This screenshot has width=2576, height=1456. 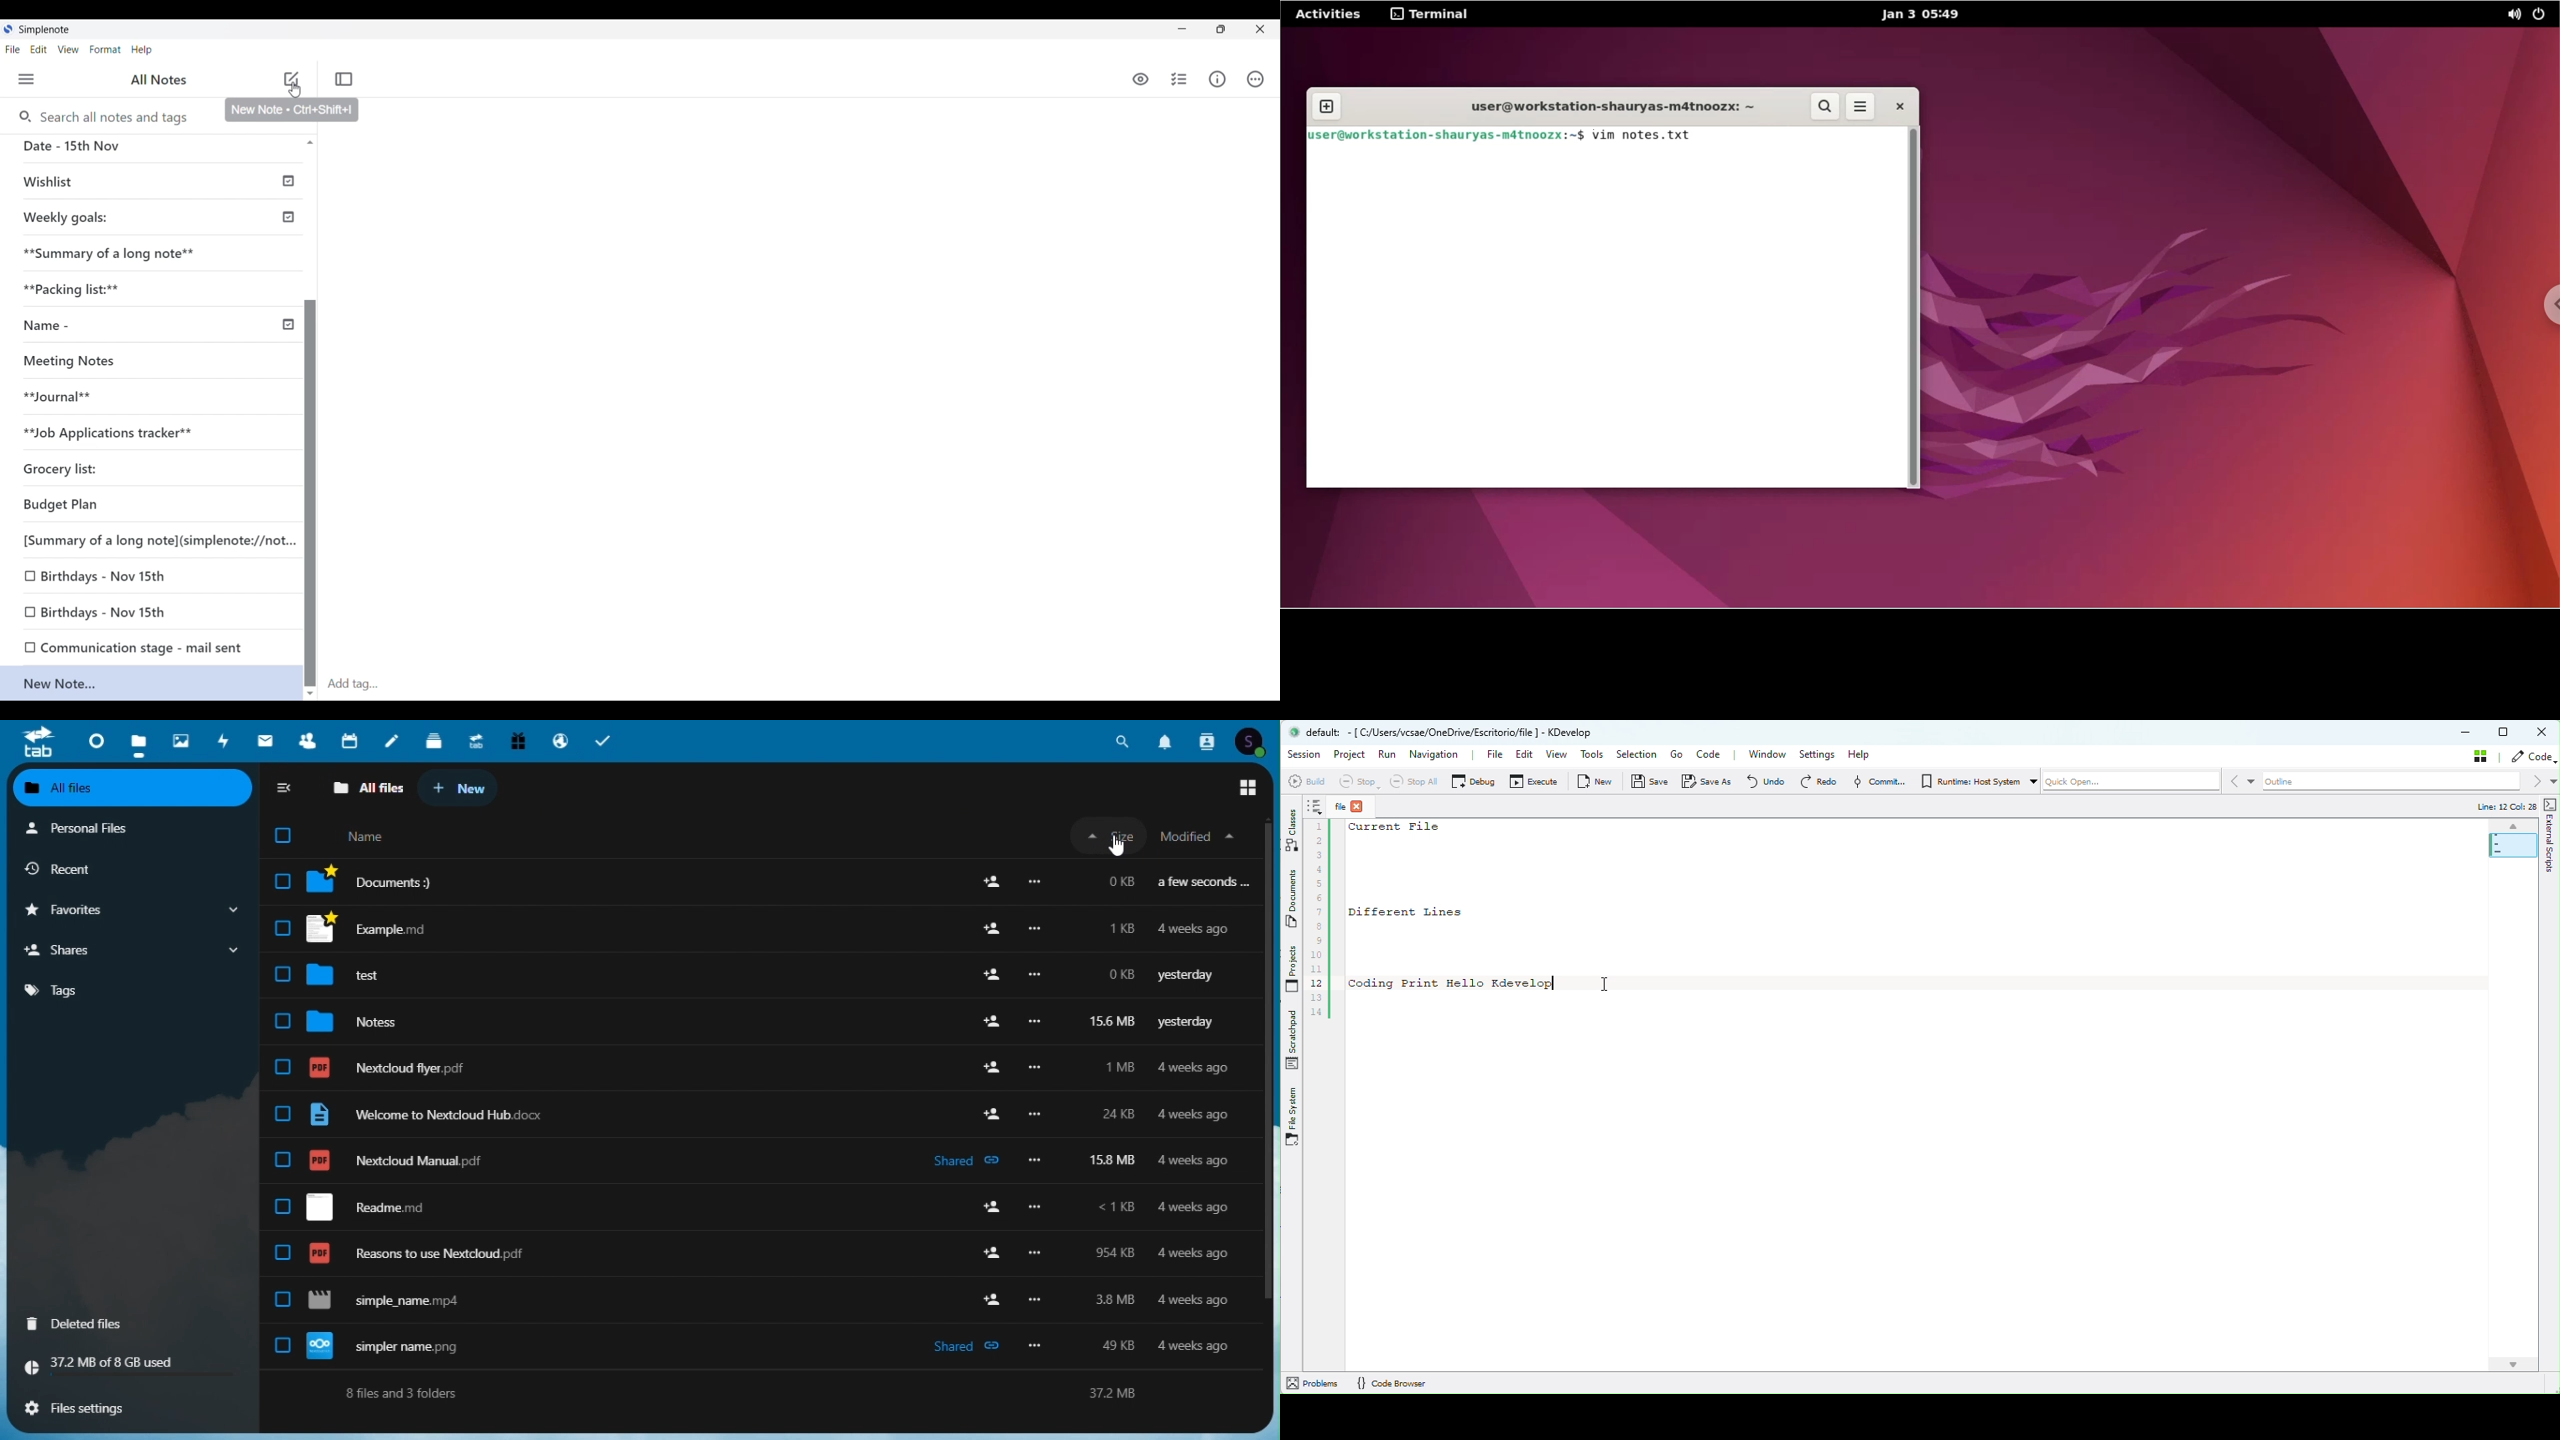 I want to click on checkbox, so click(x=27, y=576).